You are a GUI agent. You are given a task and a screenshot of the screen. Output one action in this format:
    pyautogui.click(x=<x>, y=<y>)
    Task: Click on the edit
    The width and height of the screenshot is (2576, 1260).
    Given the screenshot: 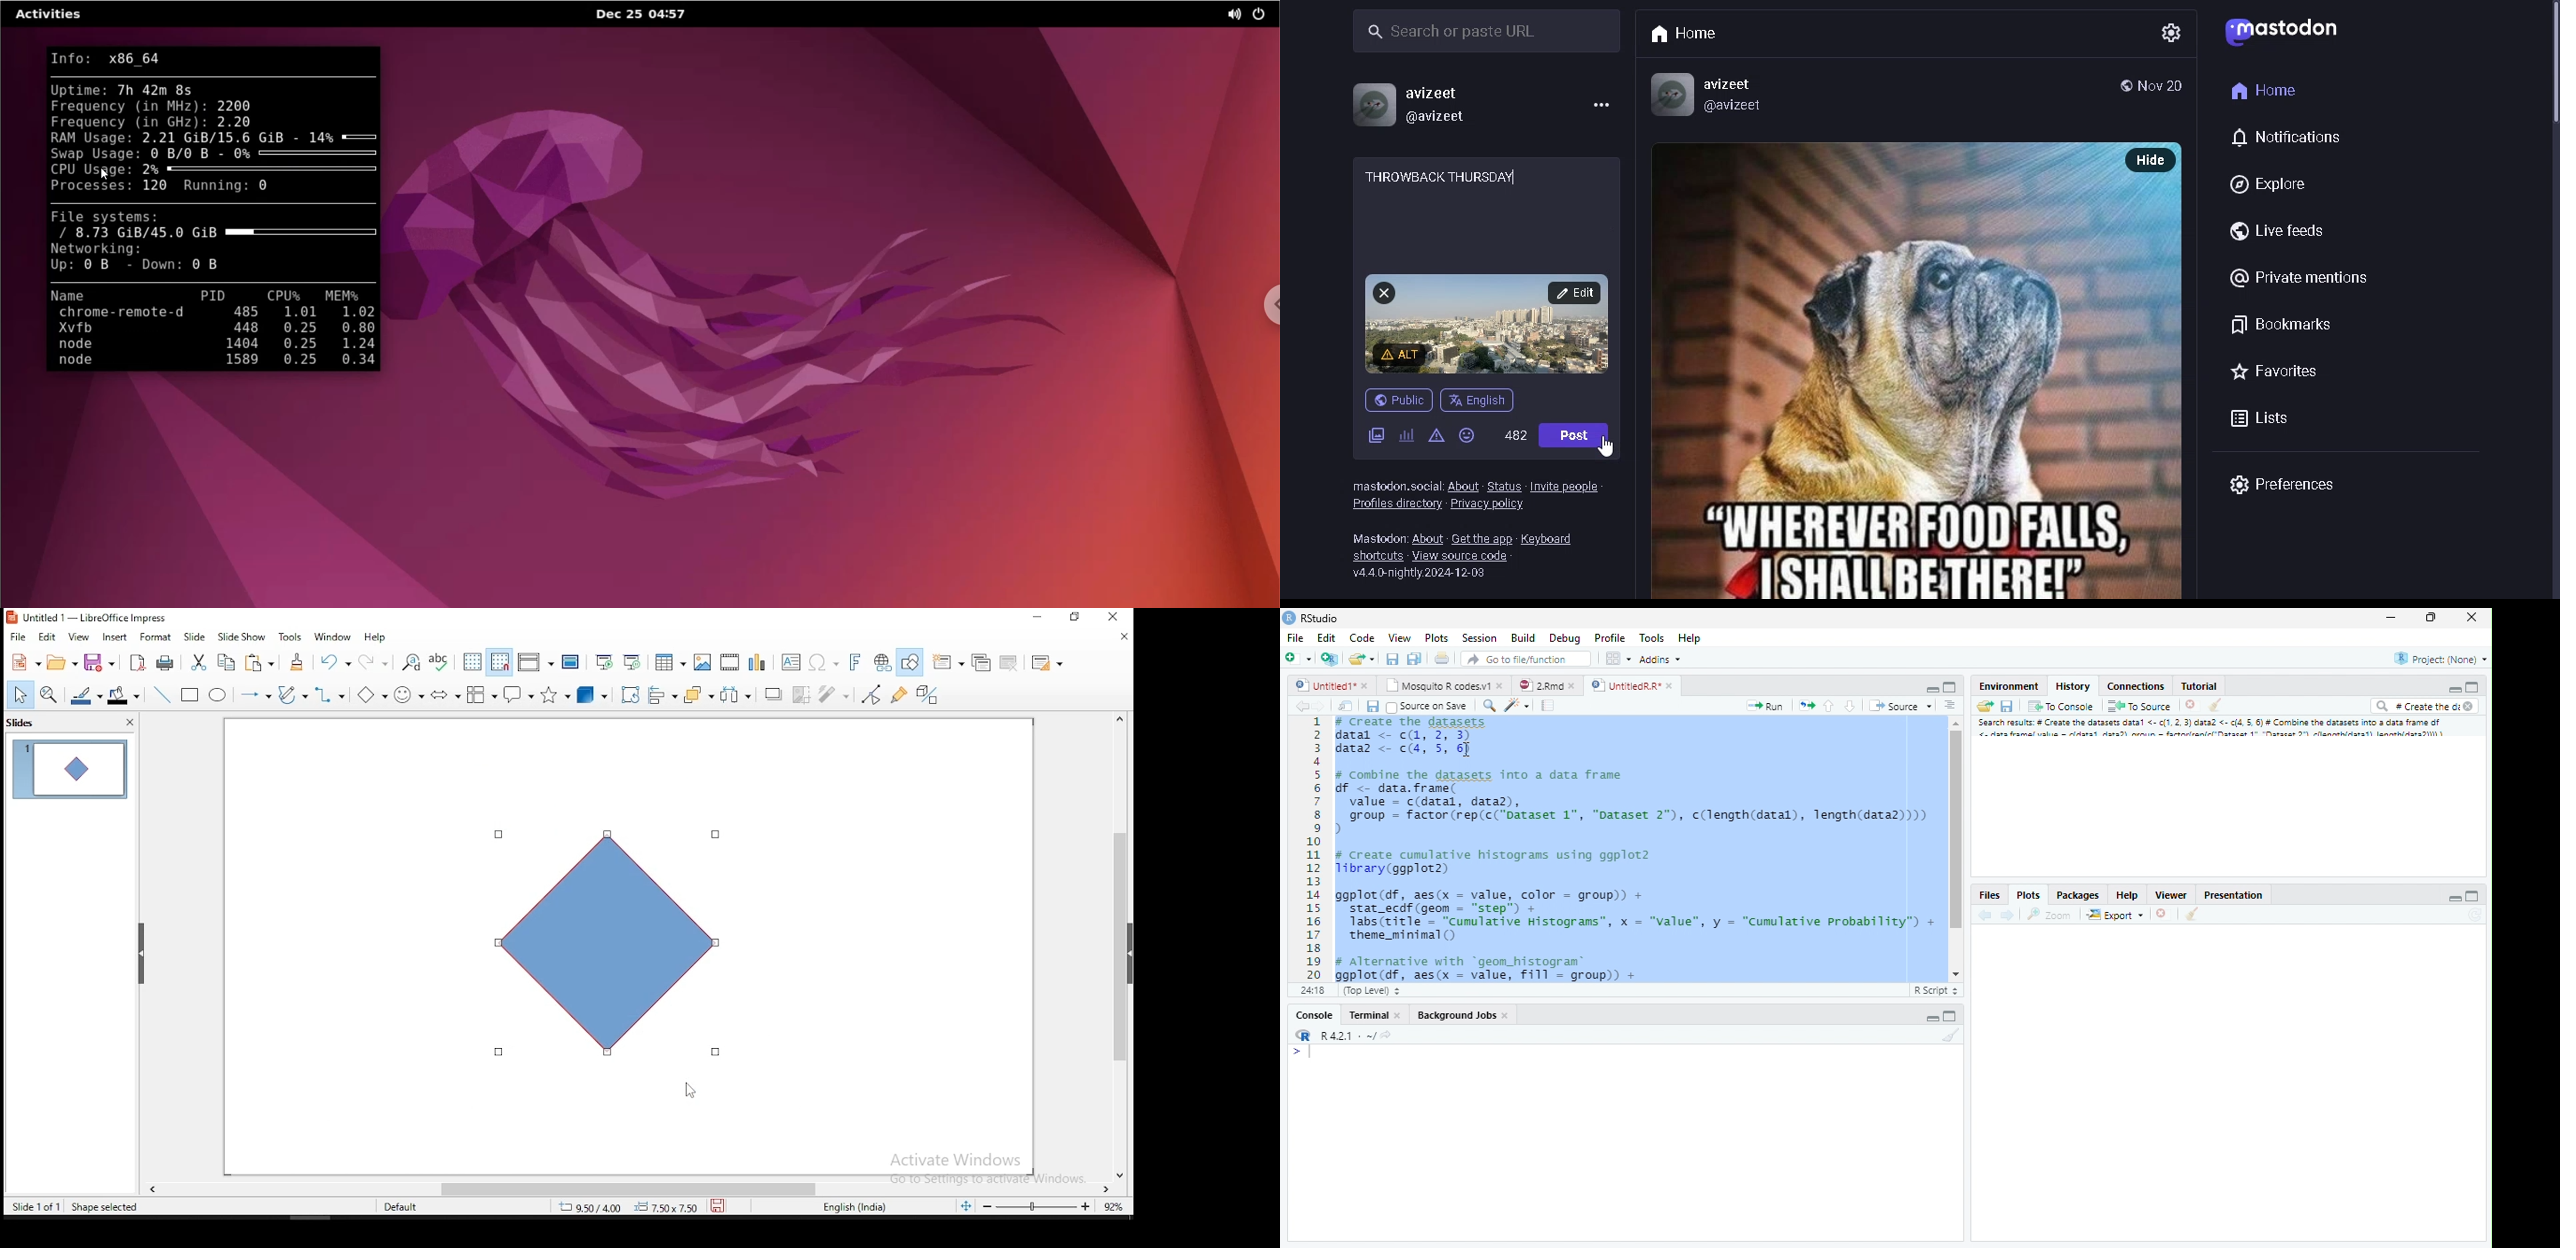 What is the action you would take?
    pyautogui.click(x=1576, y=293)
    